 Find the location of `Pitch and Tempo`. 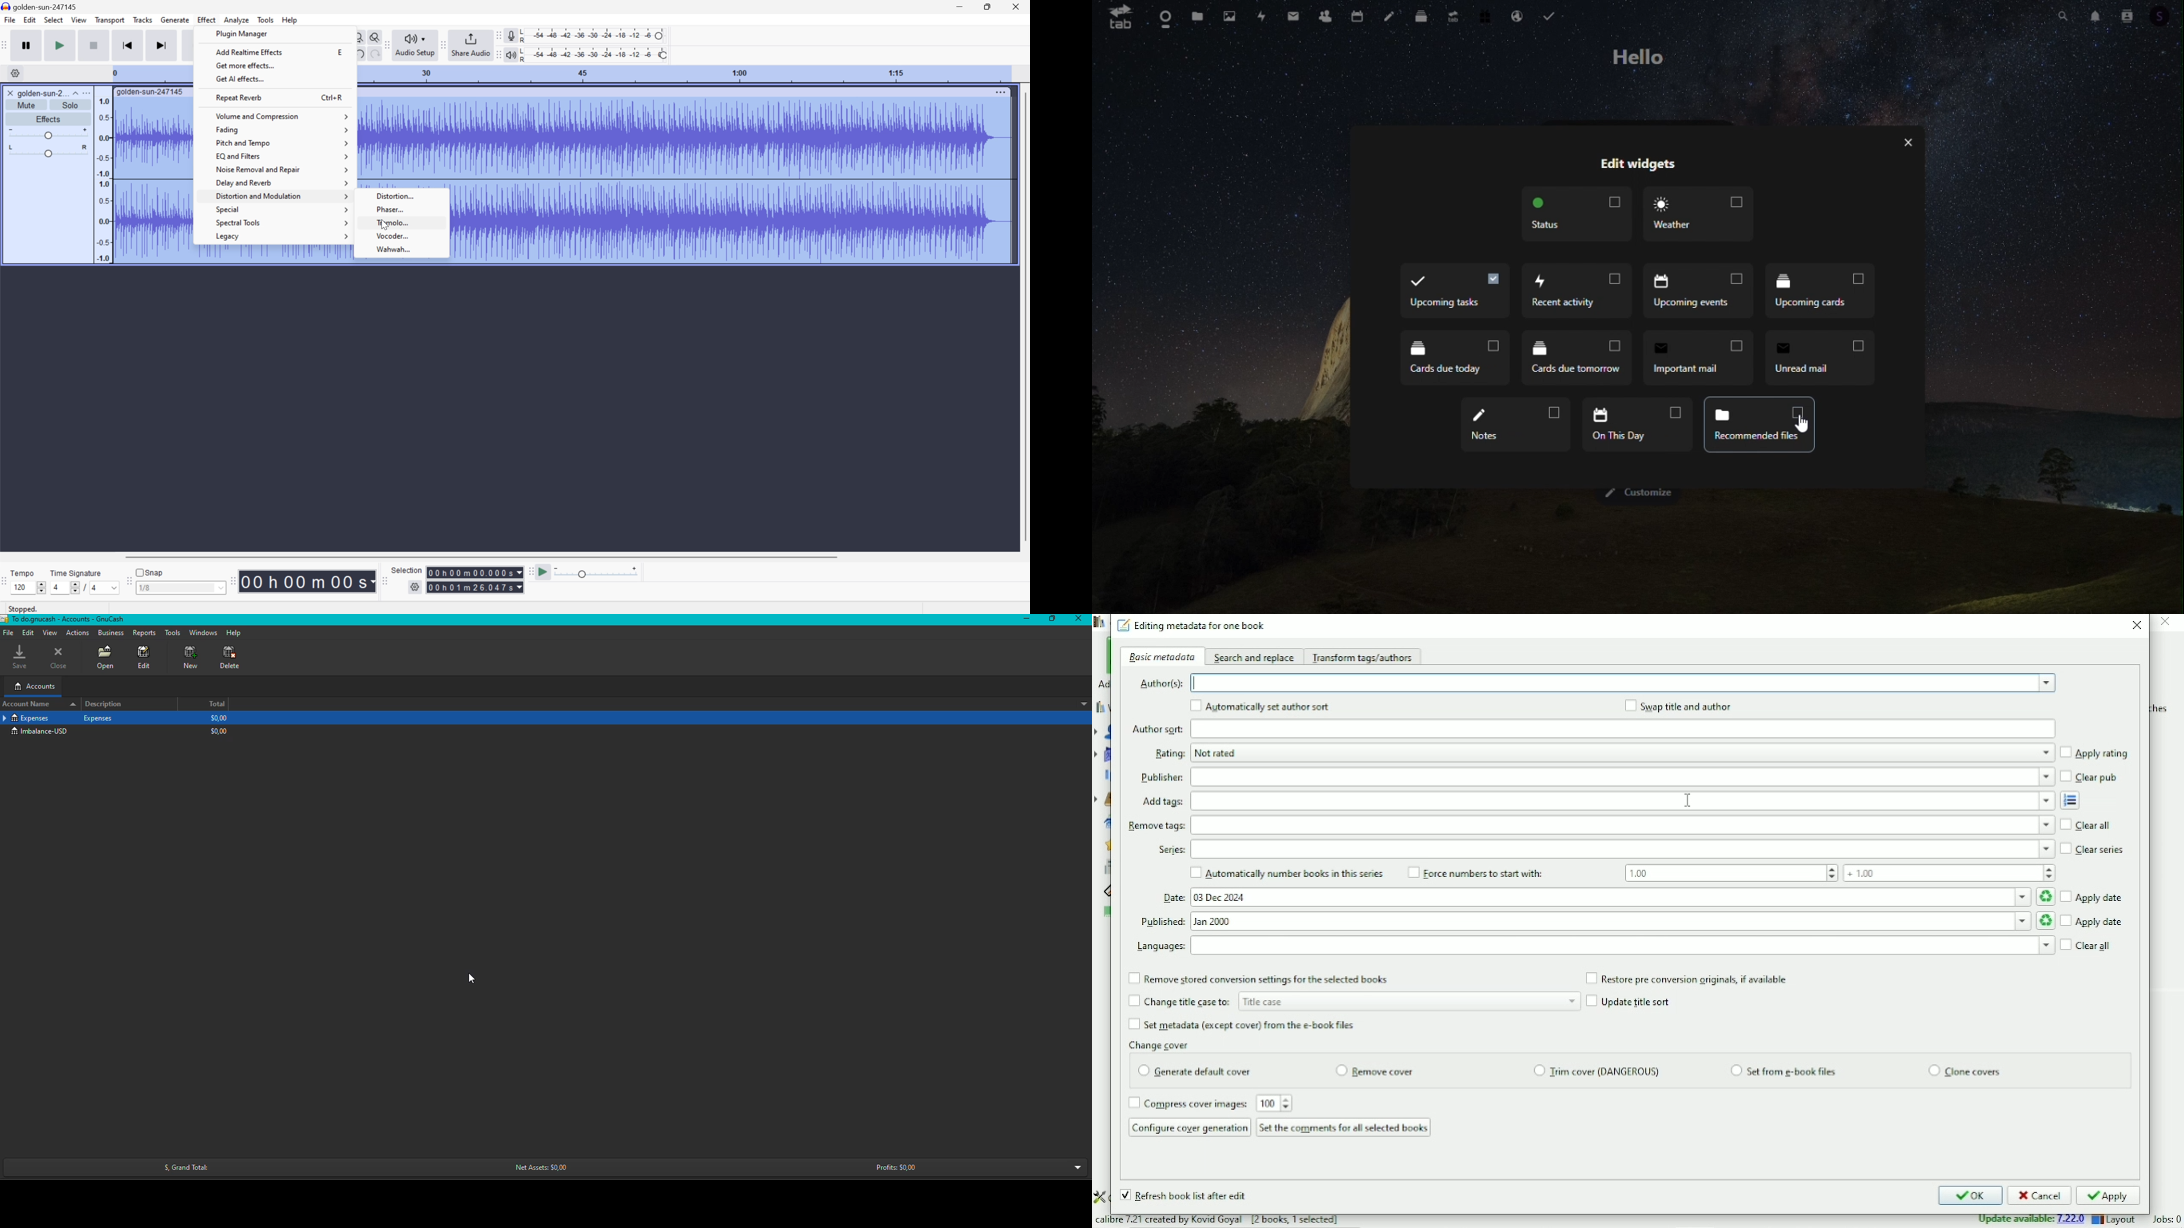

Pitch and Tempo is located at coordinates (280, 144).